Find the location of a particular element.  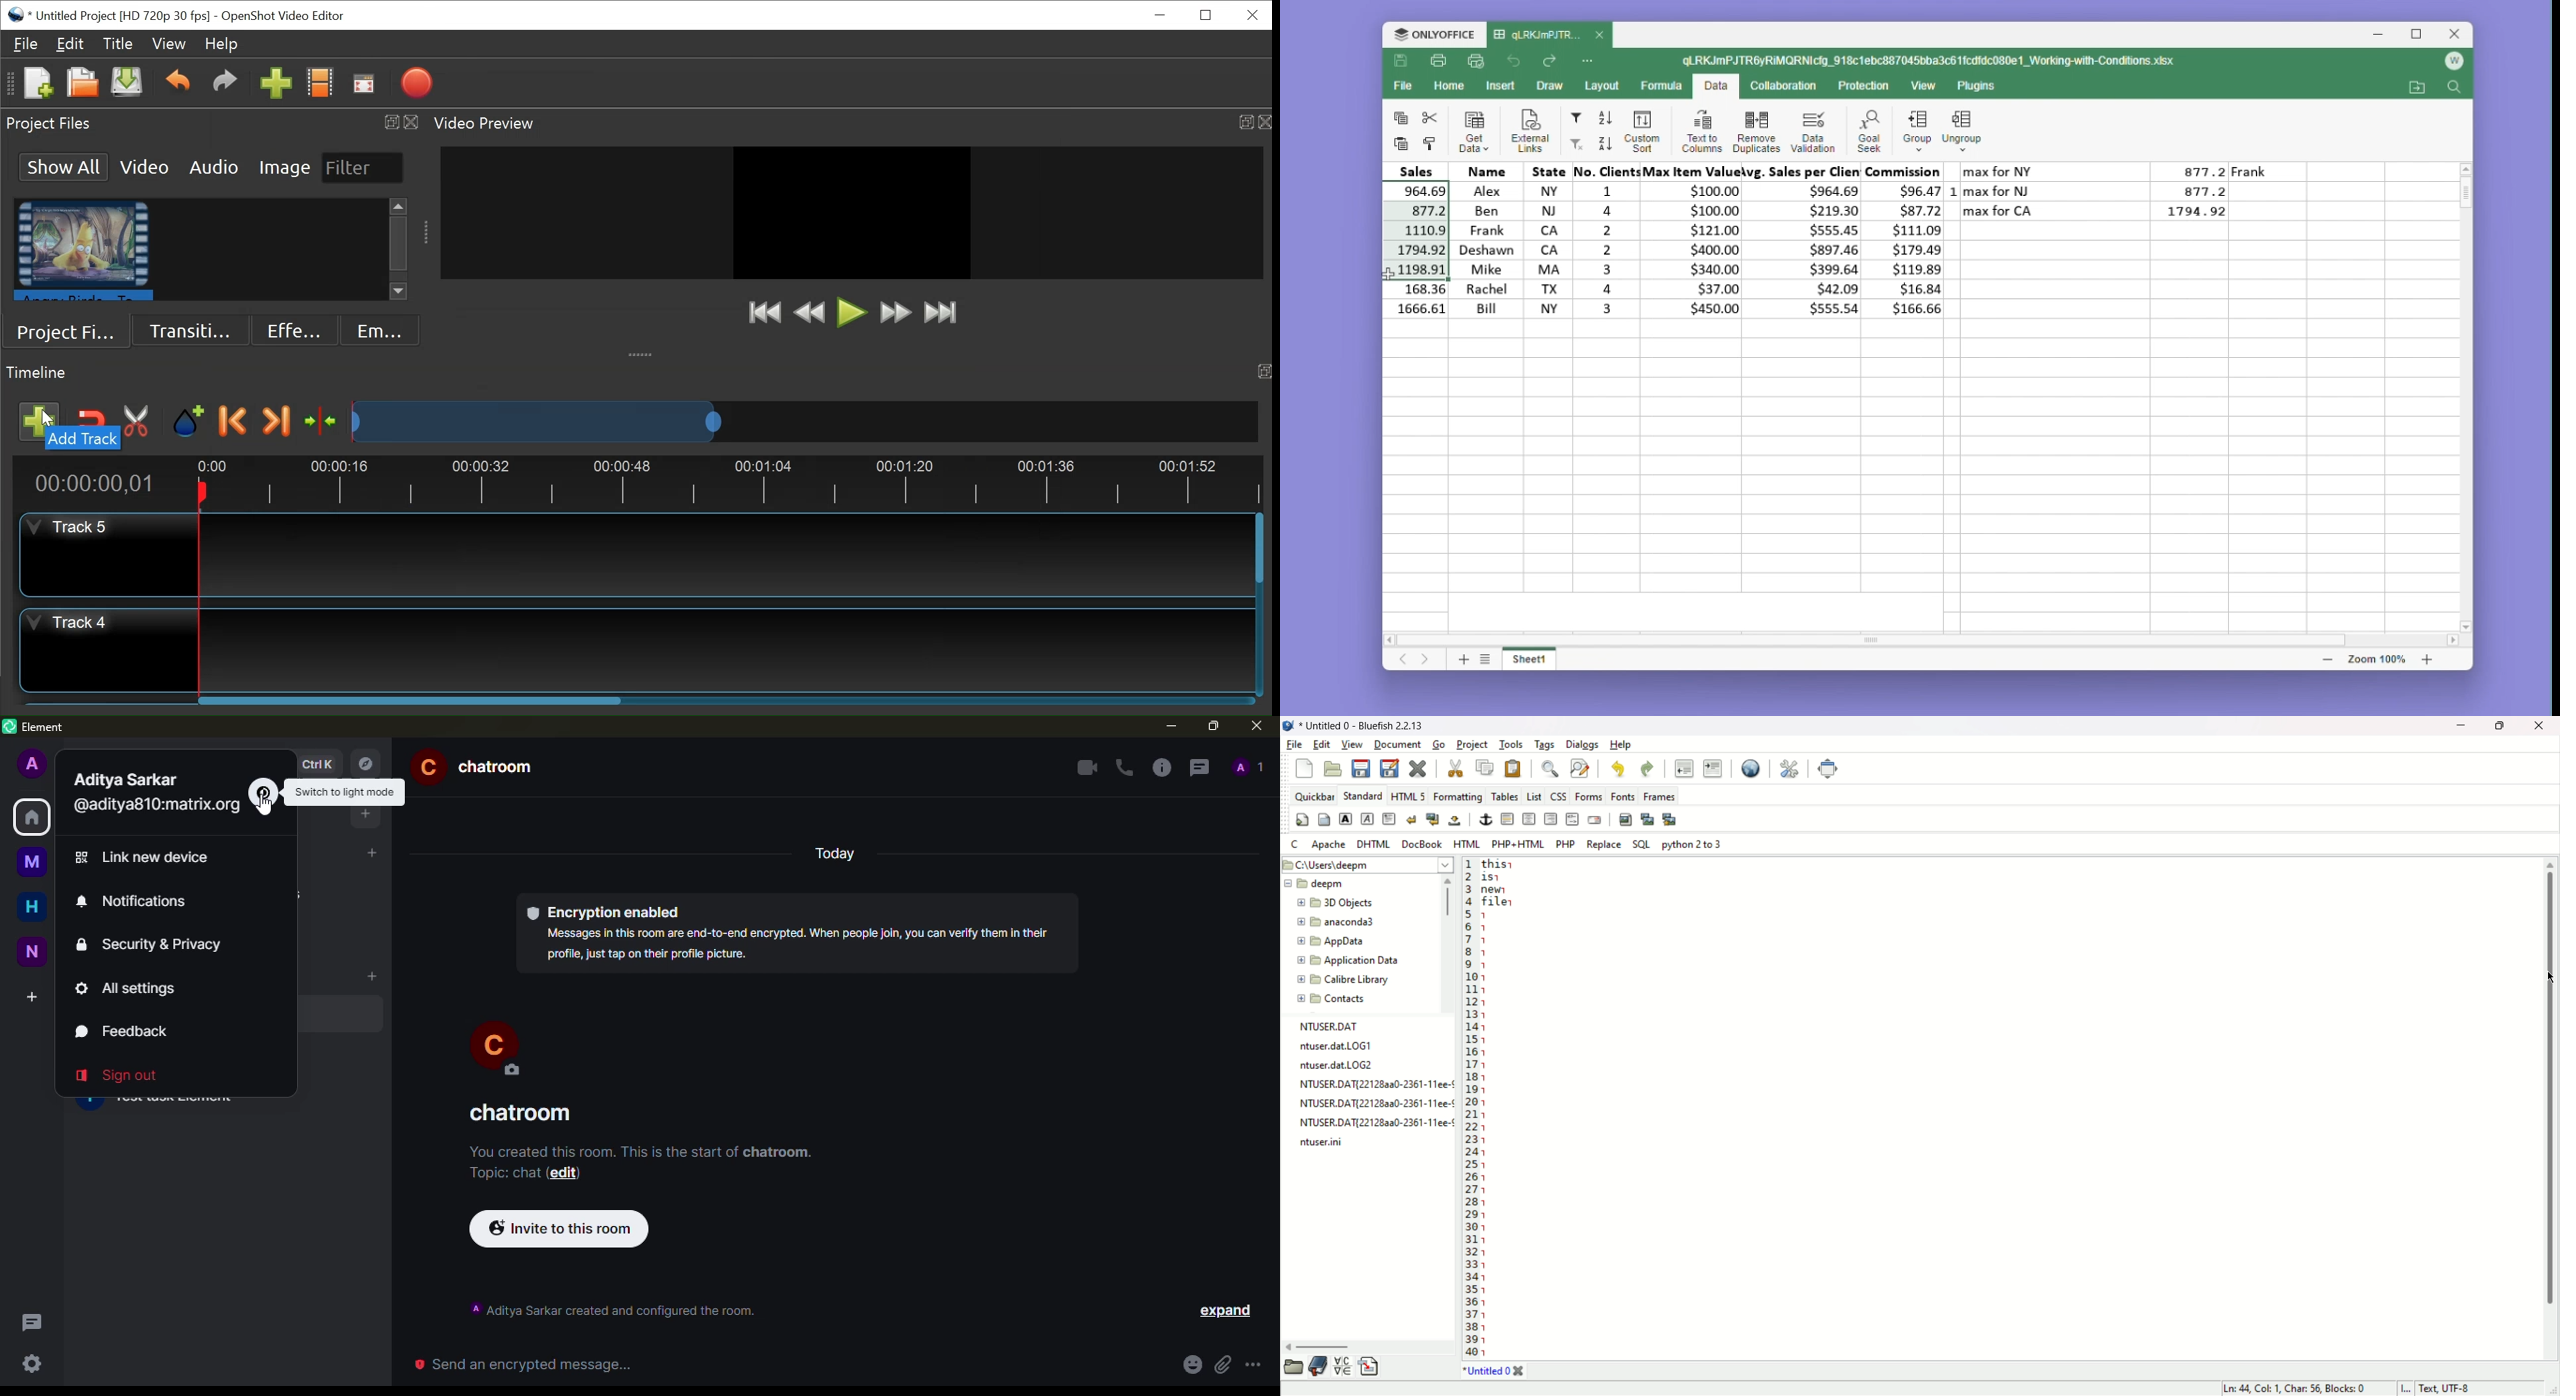

Custom filter is located at coordinates (1574, 144).